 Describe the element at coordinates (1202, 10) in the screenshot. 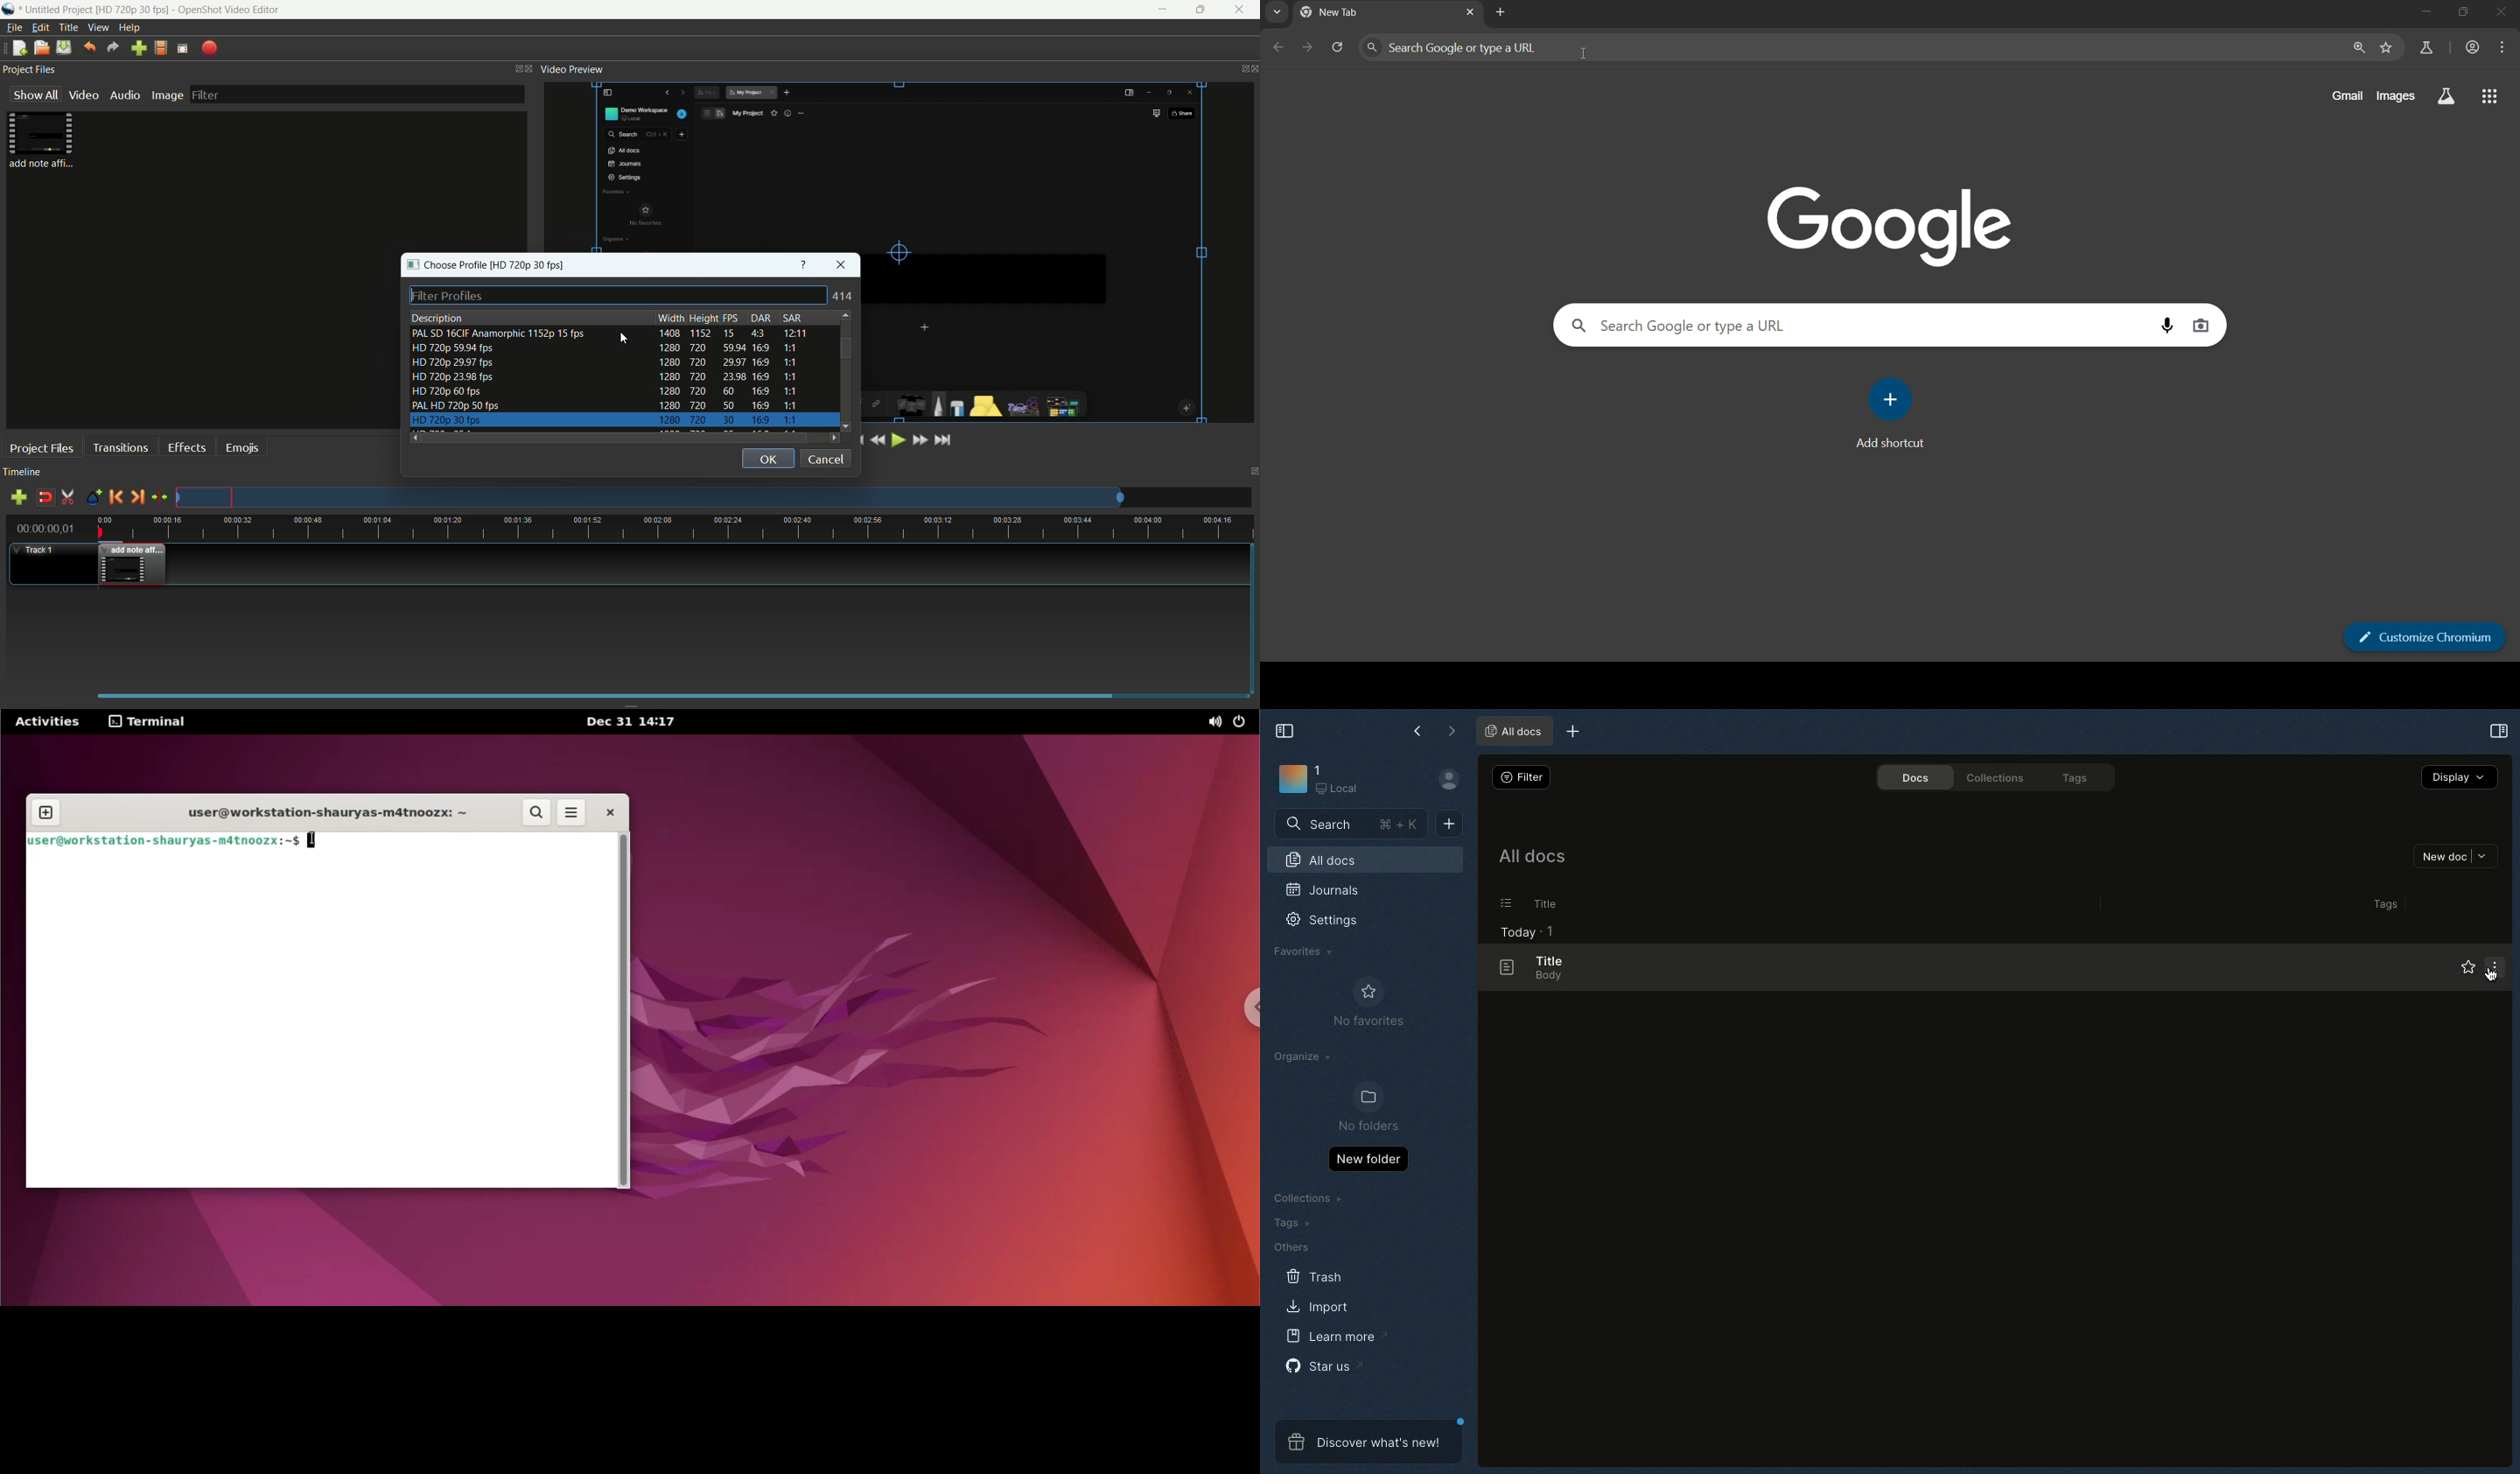

I see `maximize` at that location.